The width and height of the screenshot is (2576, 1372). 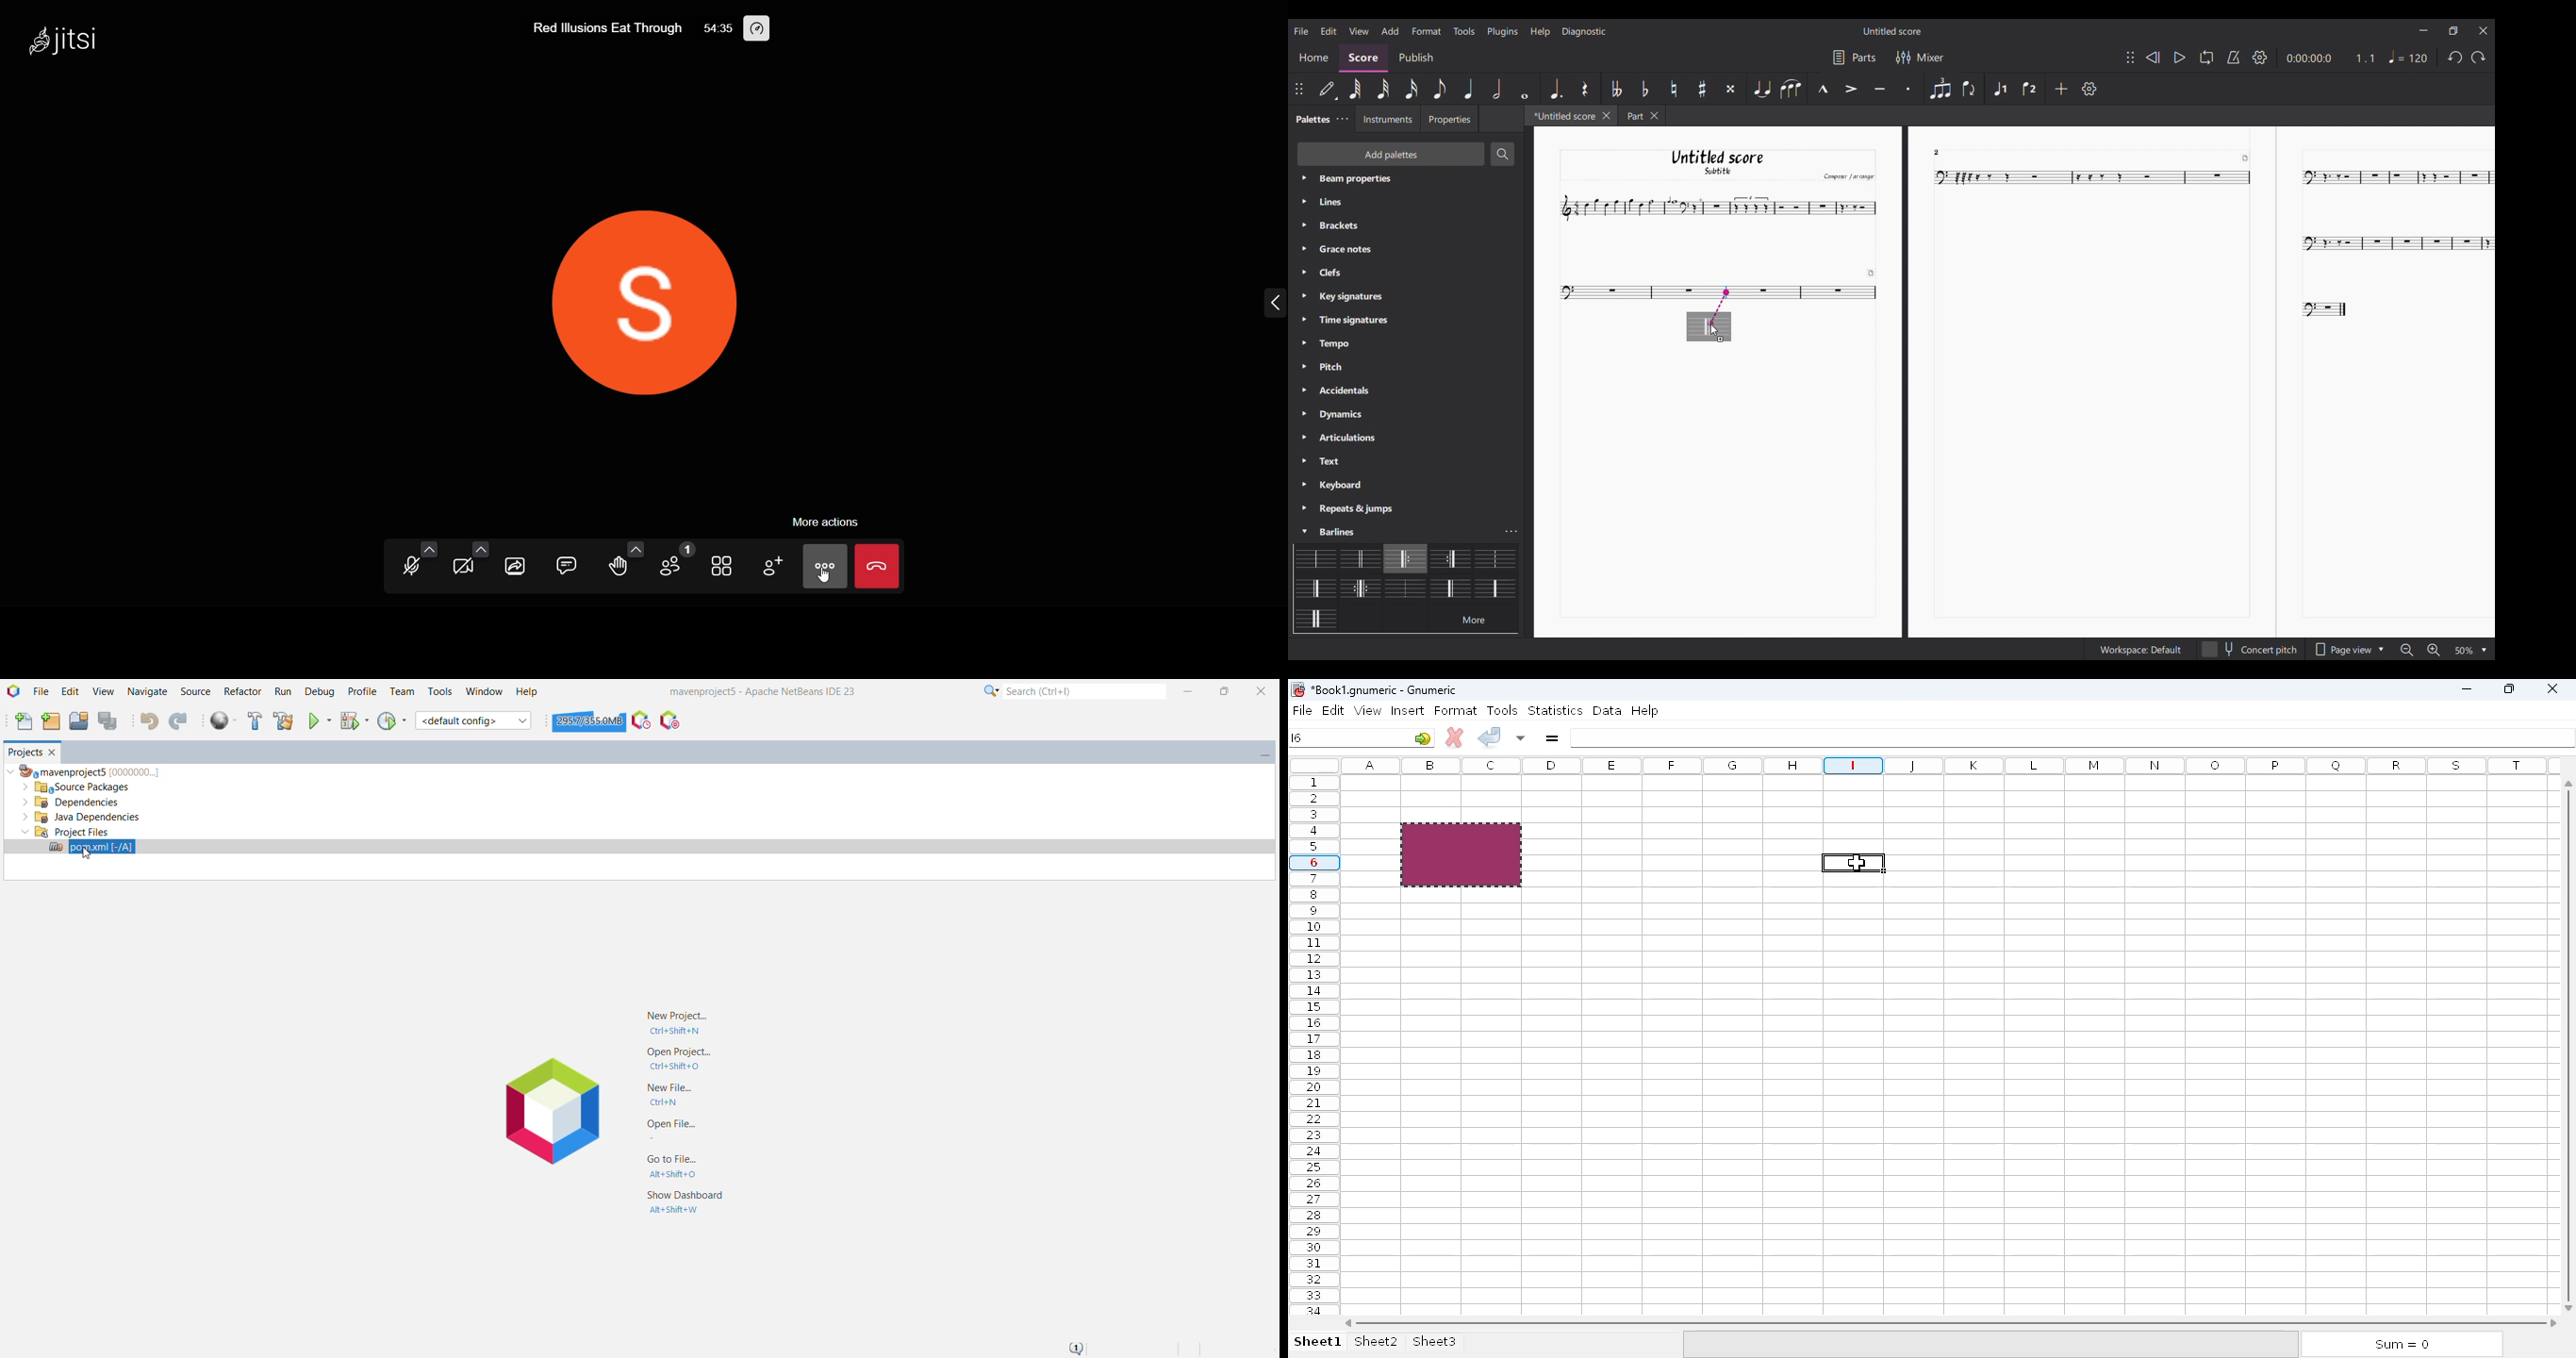 What do you see at coordinates (1454, 737) in the screenshot?
I see `cancel change` at bounding box center [1454, 737].